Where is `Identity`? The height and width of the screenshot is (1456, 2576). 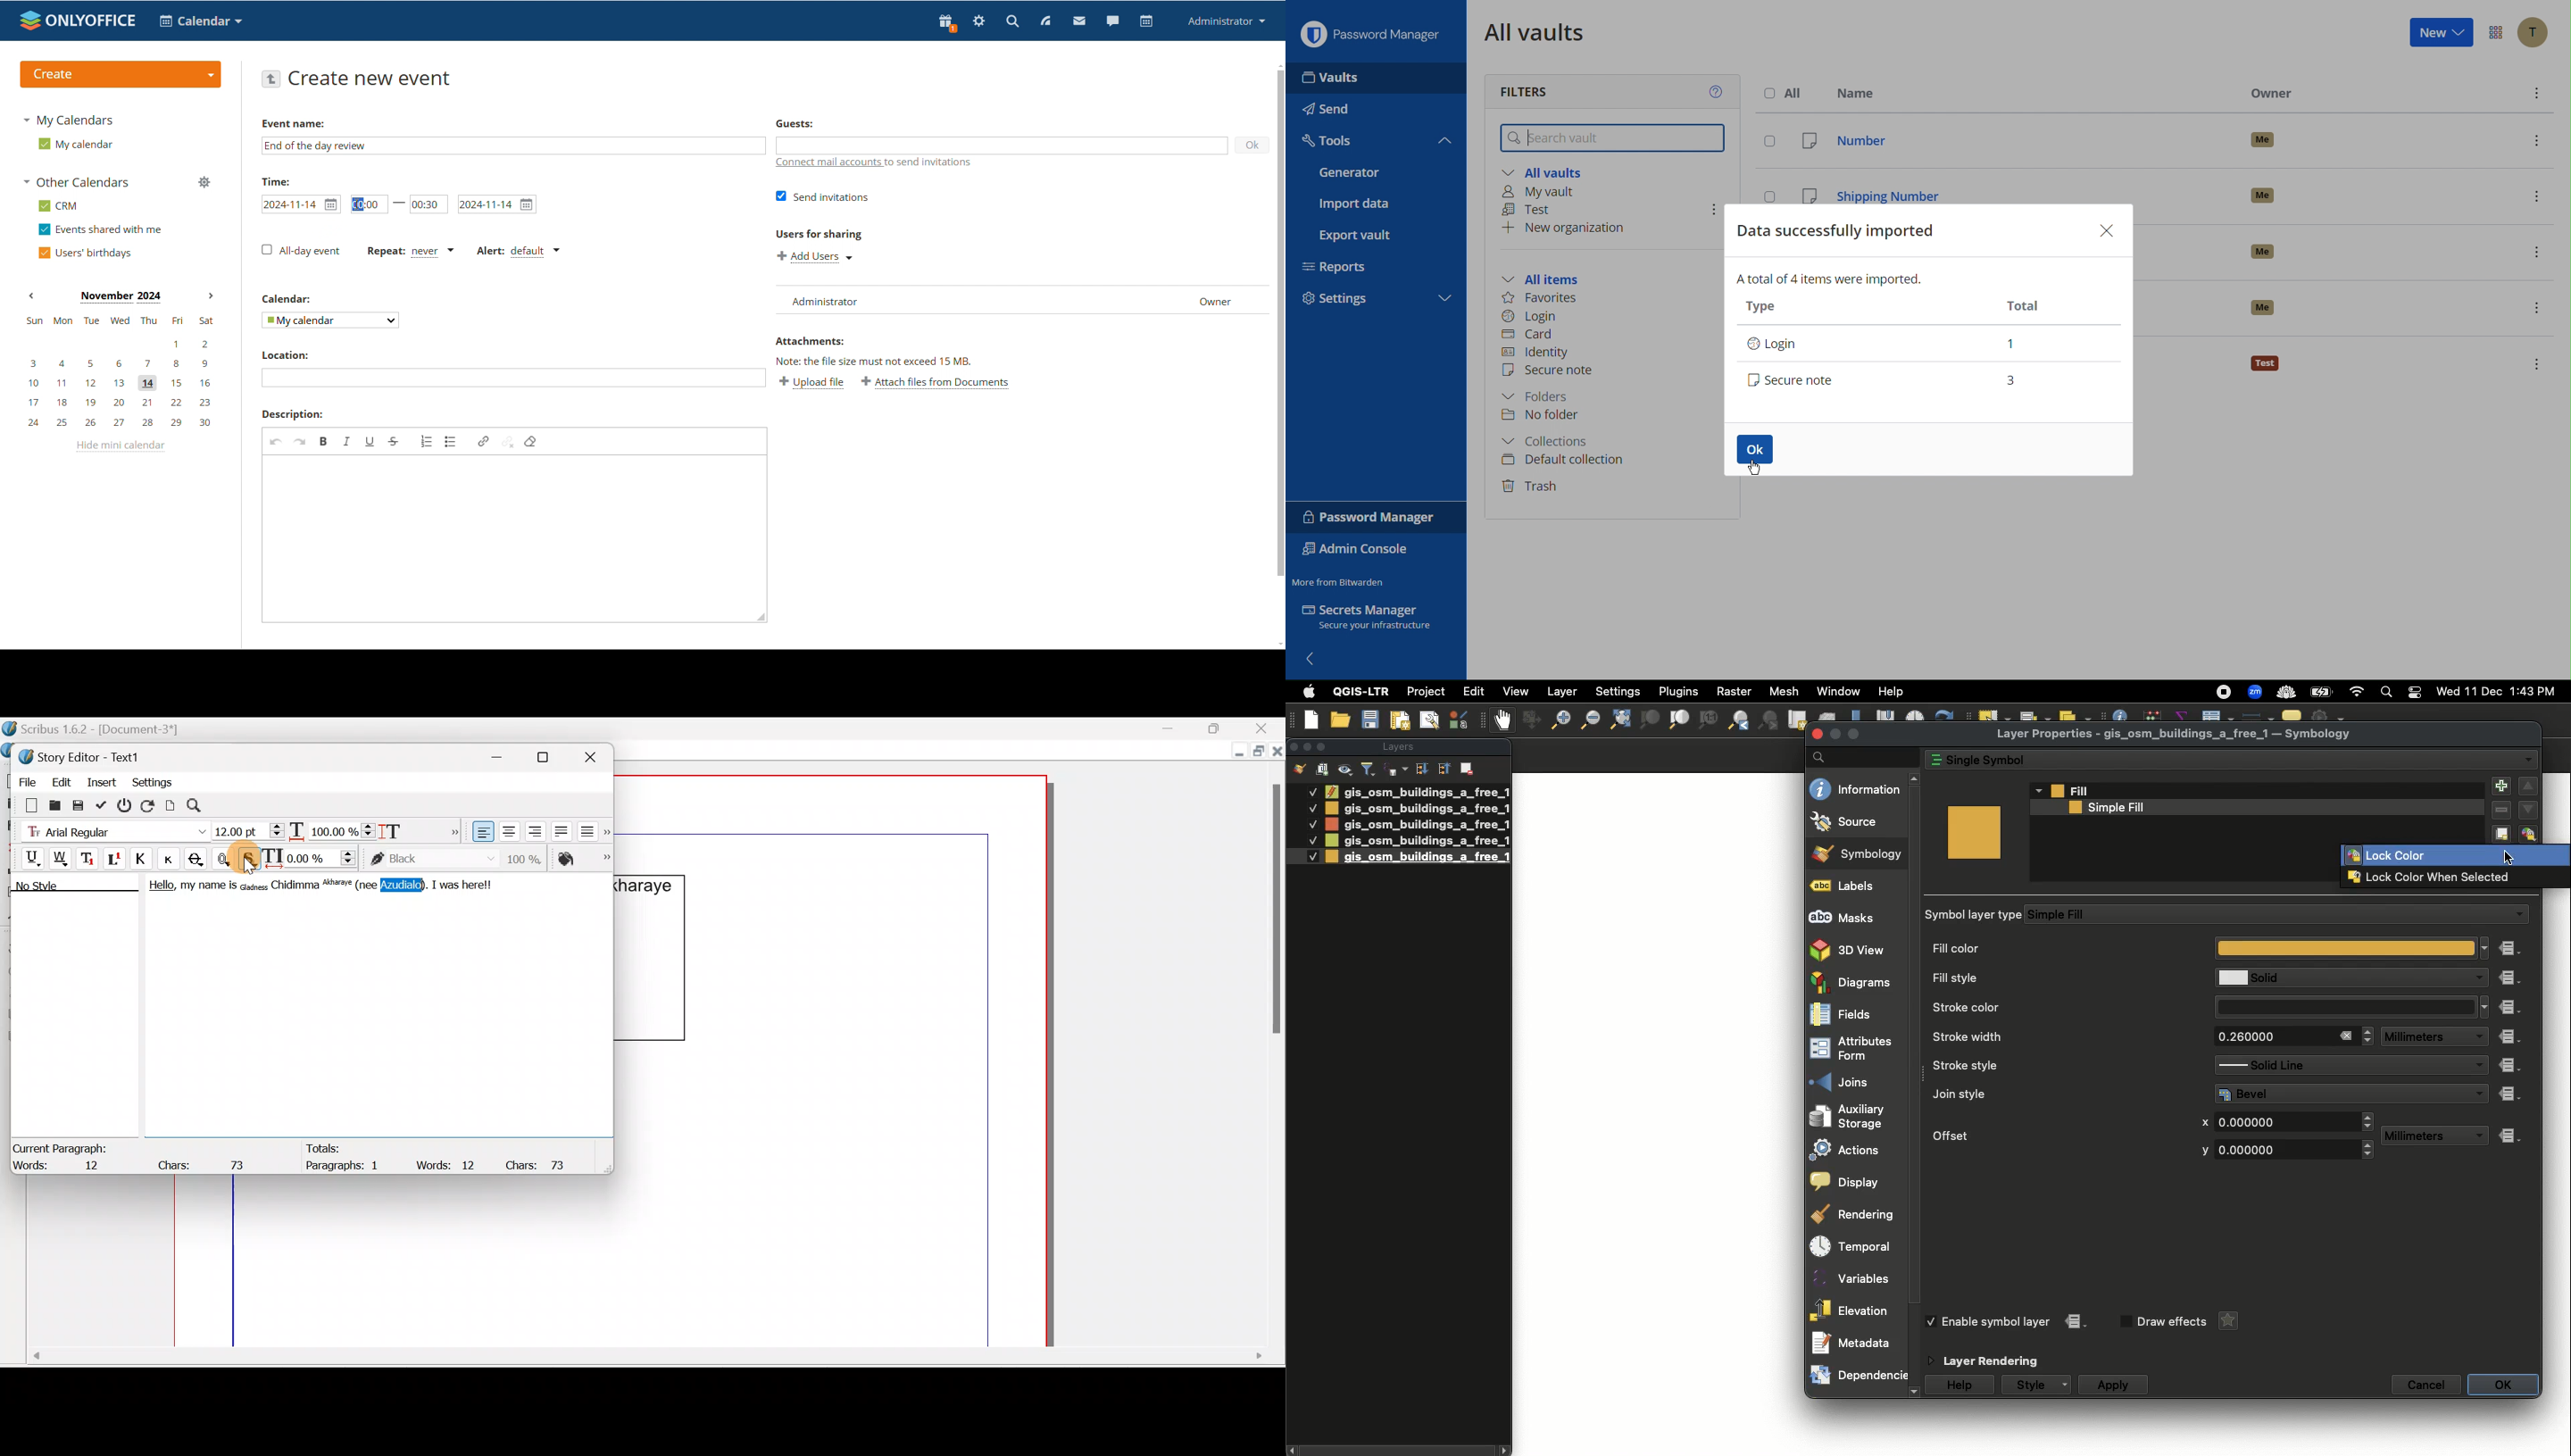 Identity is located at coordinates (1537, 352).